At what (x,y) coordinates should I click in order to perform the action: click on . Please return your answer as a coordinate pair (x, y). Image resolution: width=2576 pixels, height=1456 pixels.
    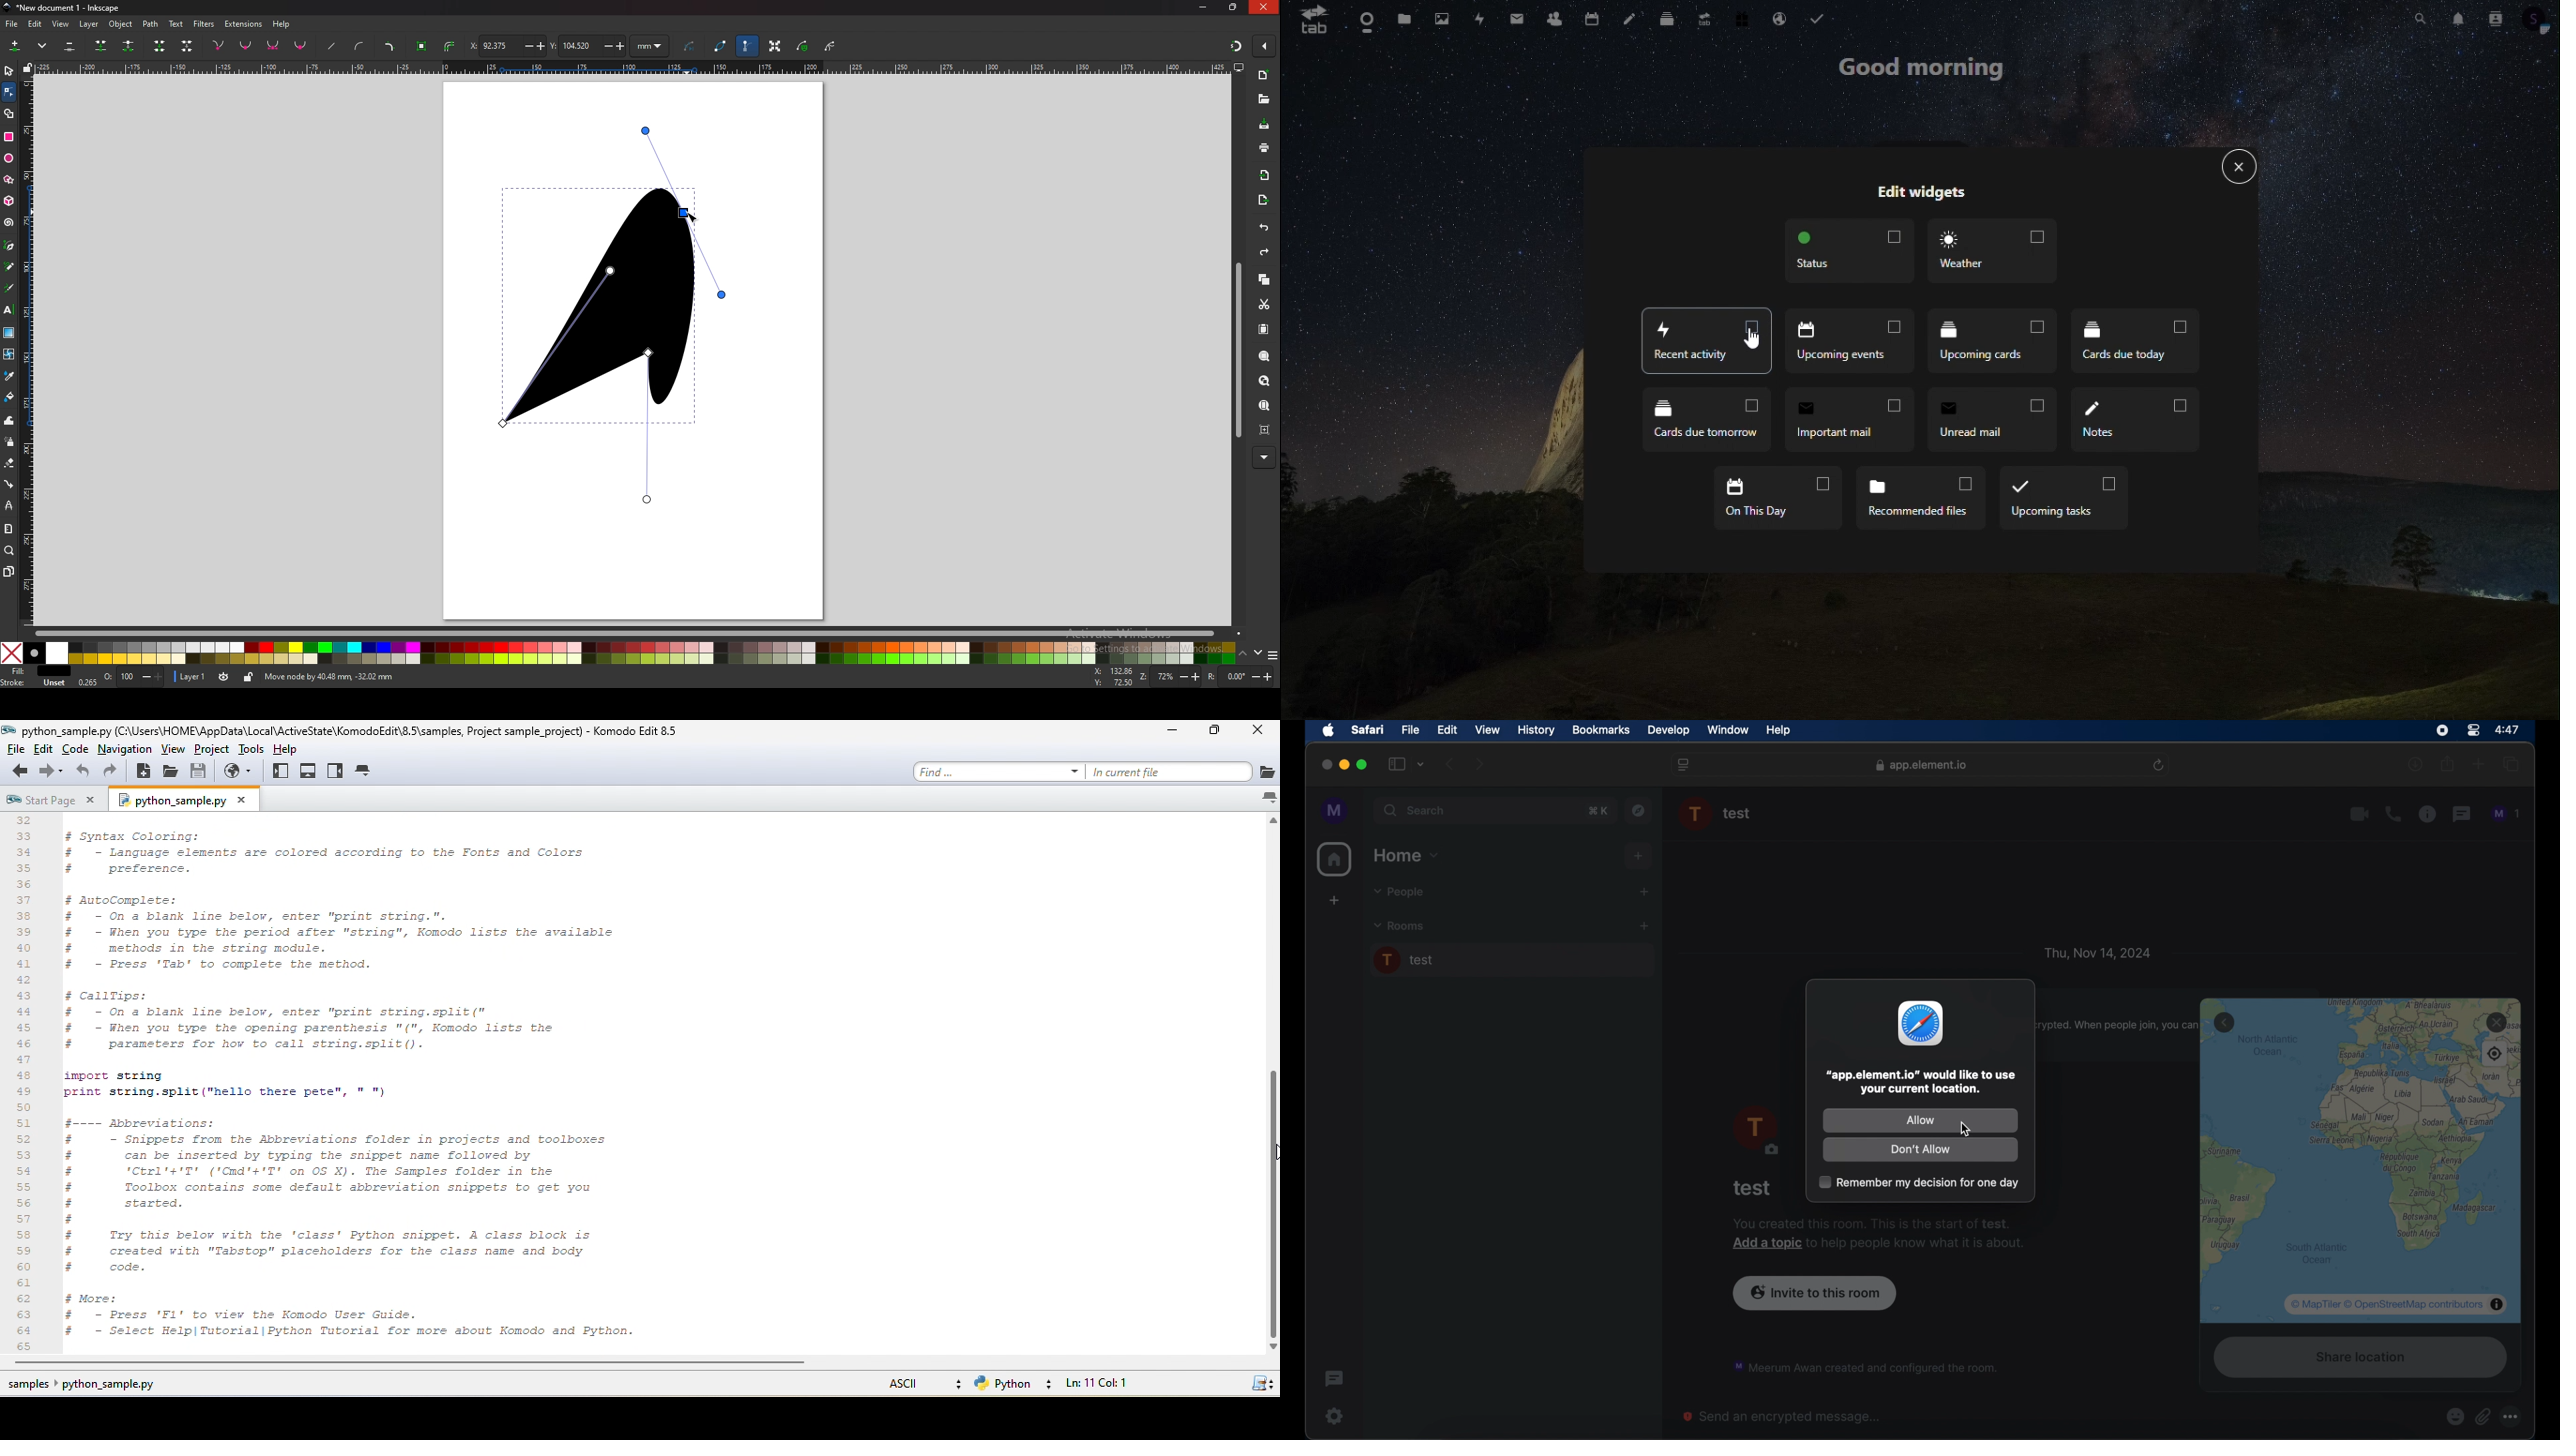
    Looking at the image, I should click on (1923, 192).